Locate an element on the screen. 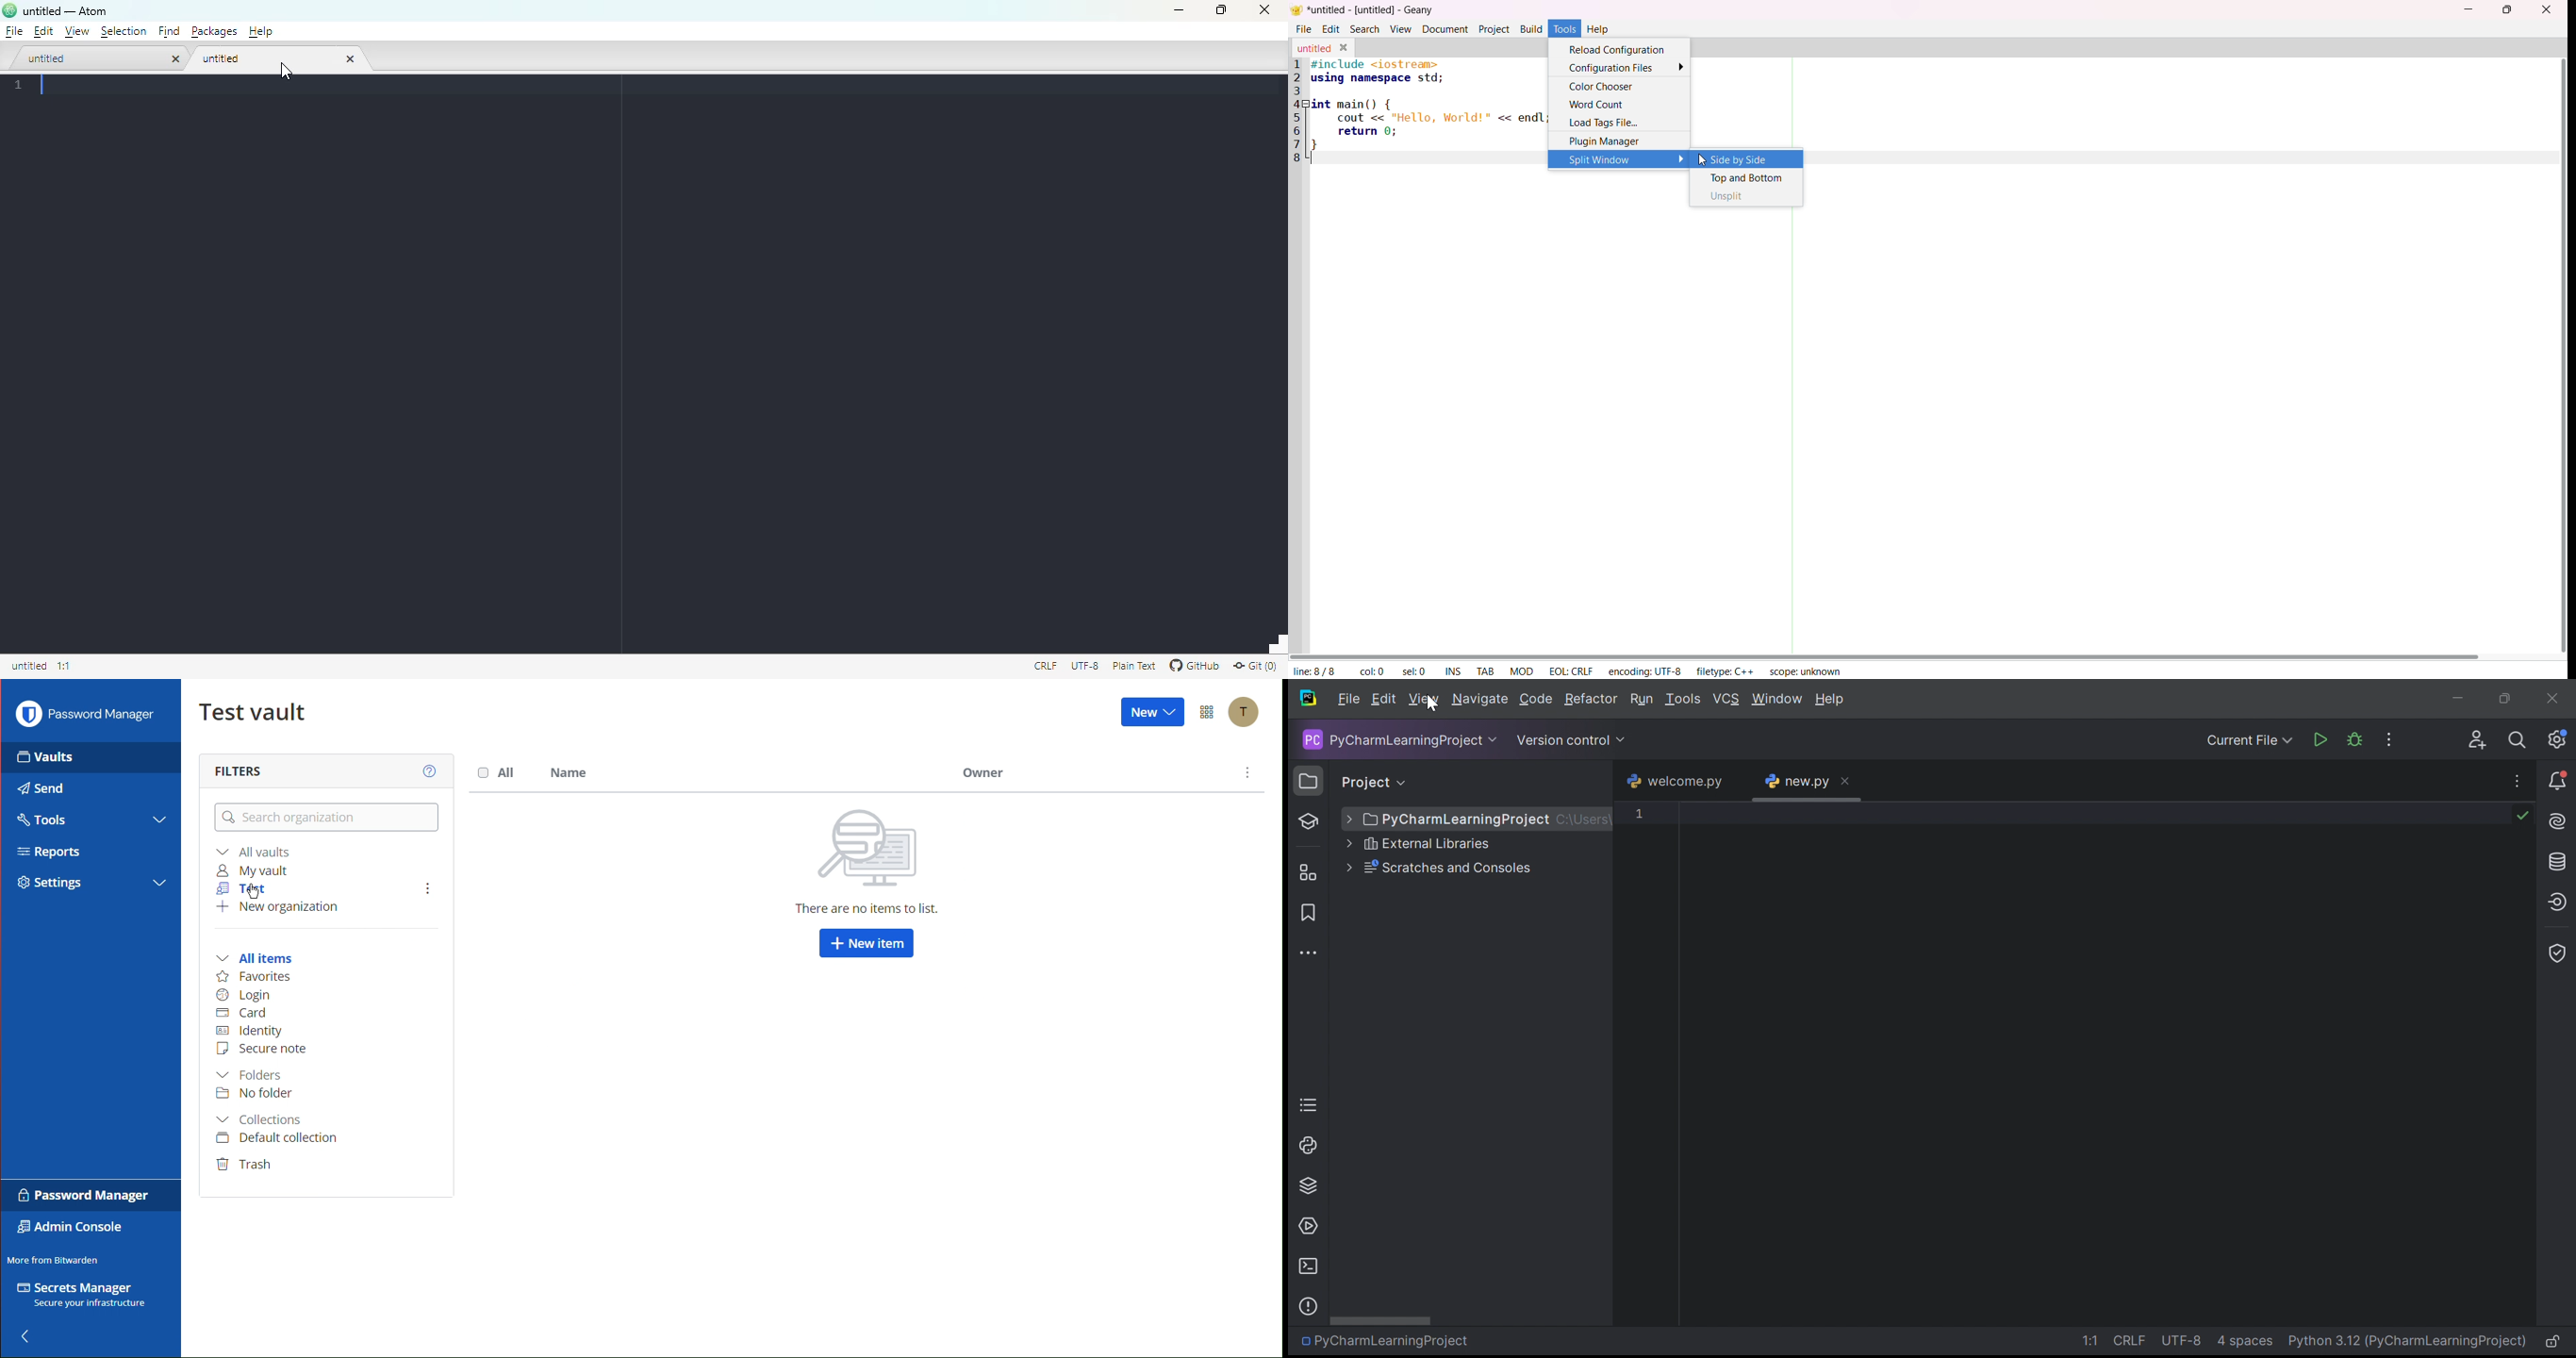 The image size is (2576, 1372). More is located at coordinates (1244, 774).